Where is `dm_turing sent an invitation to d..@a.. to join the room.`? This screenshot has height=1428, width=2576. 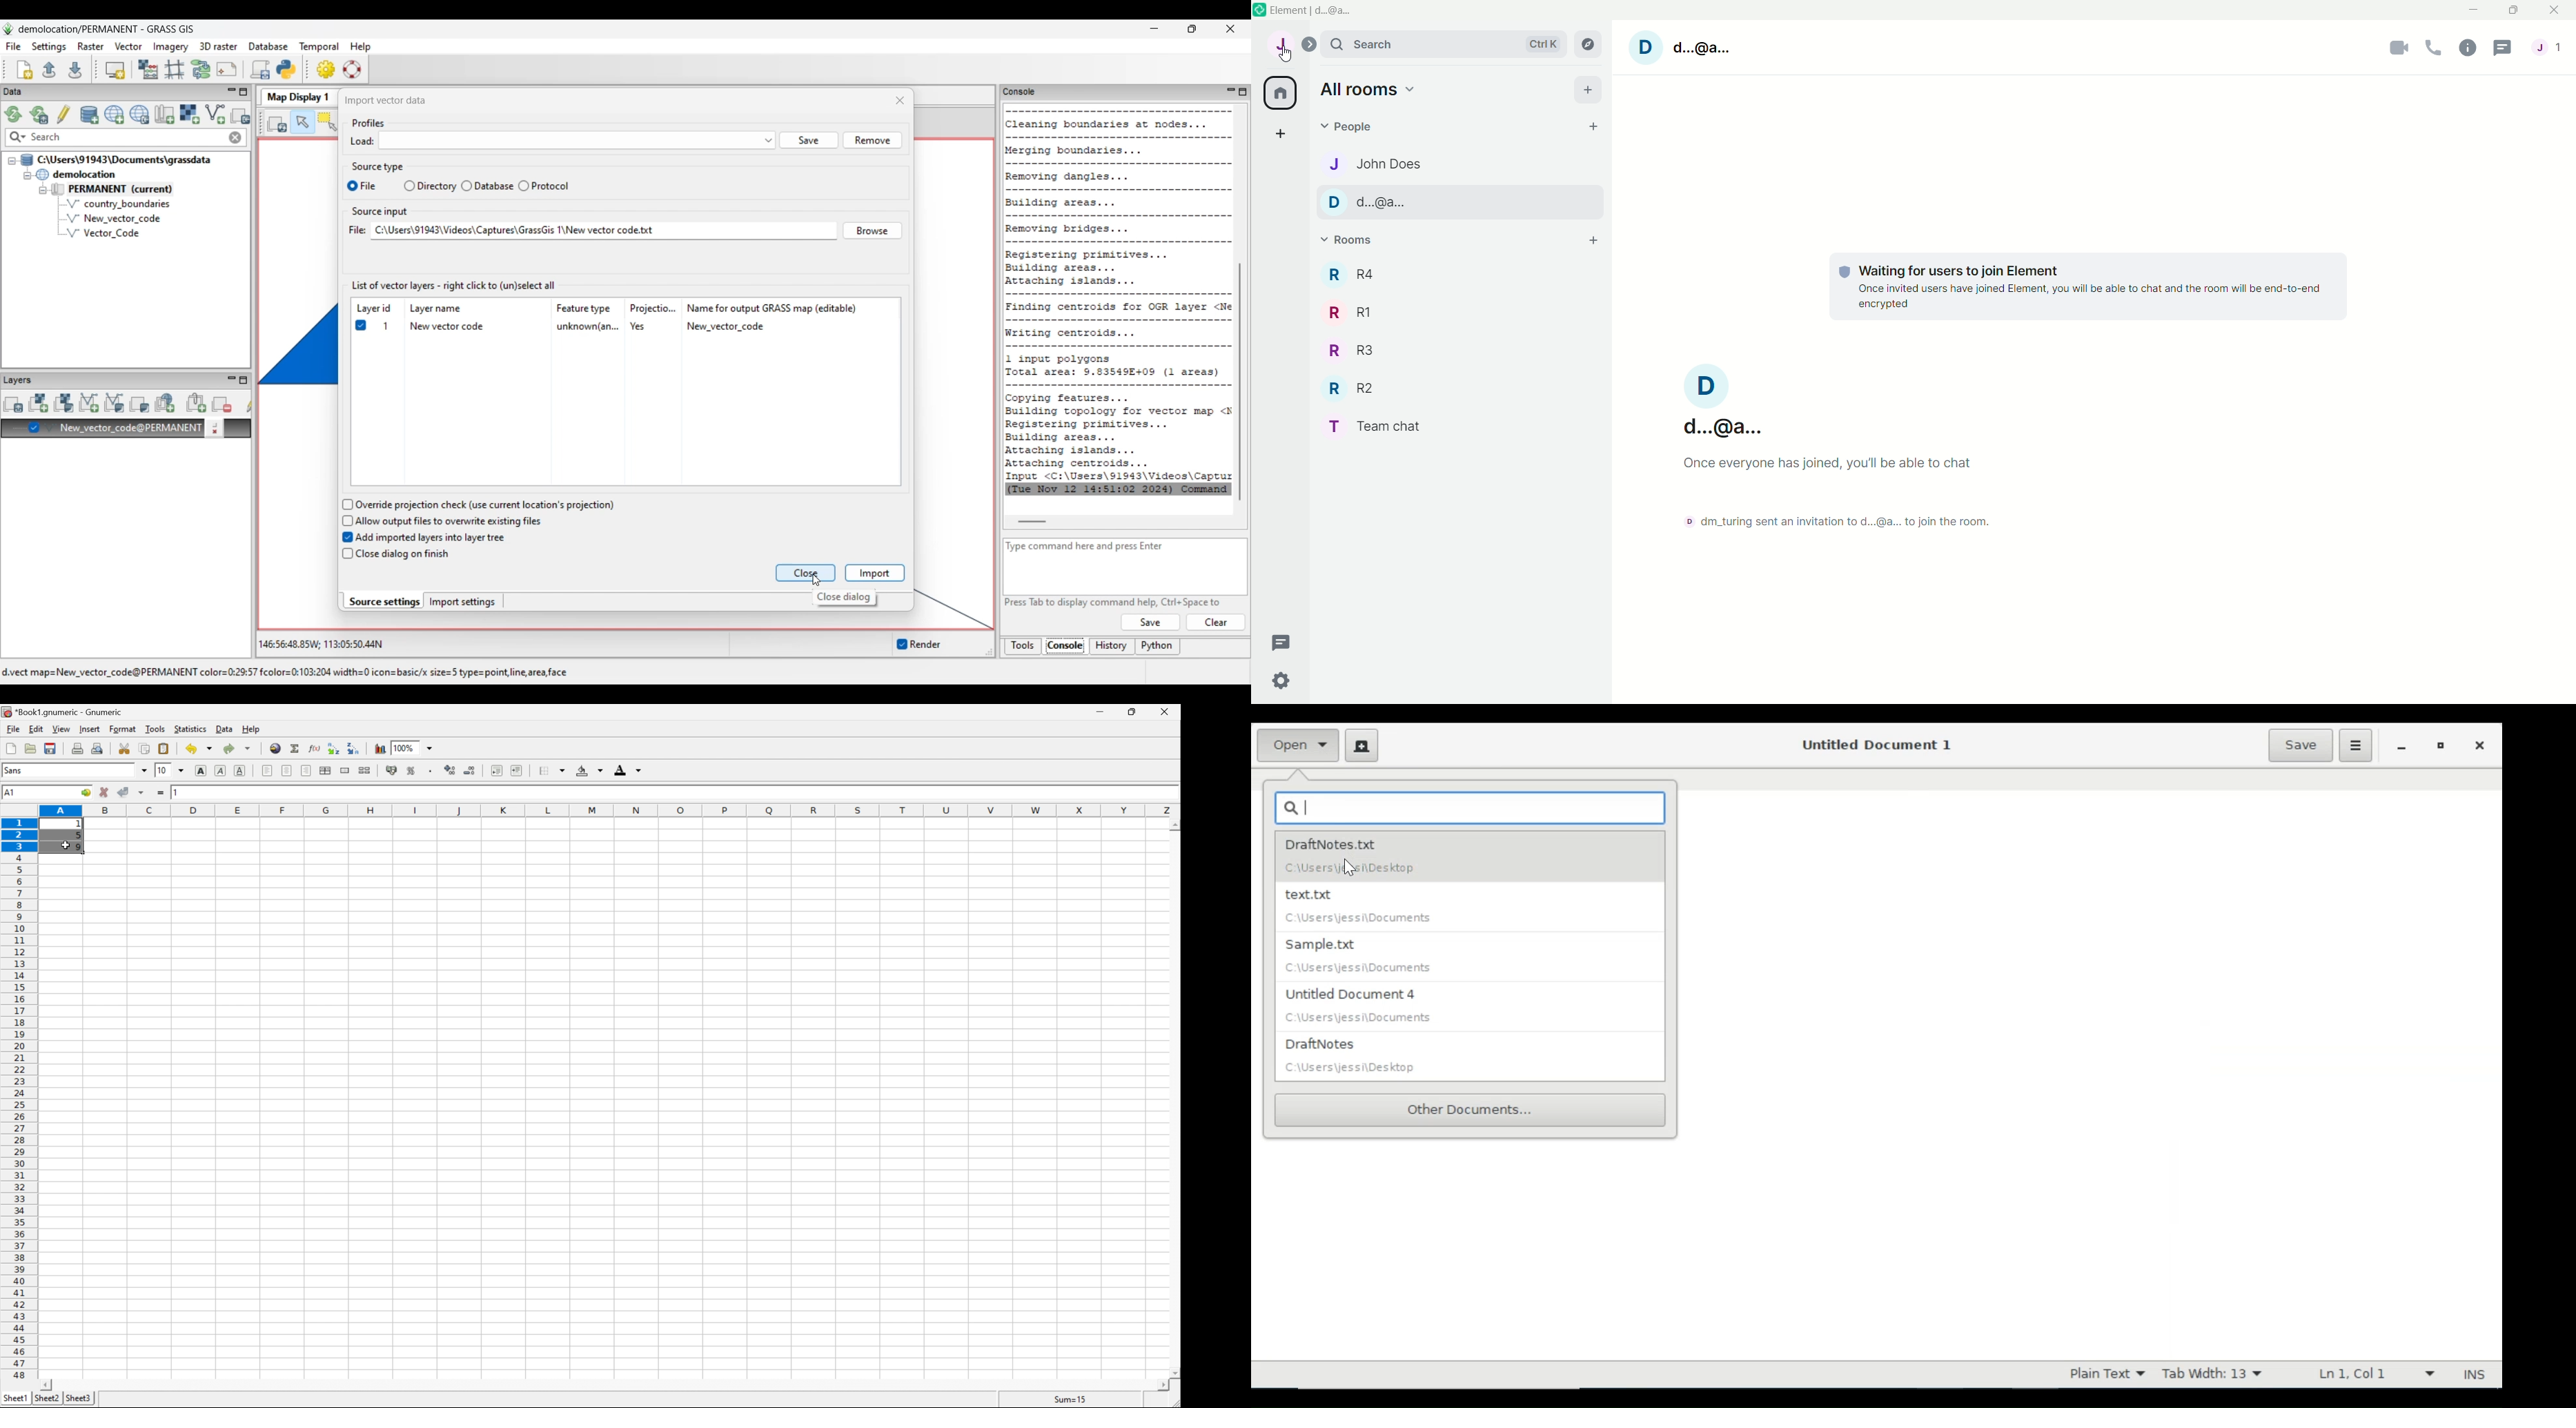 dm_turing sent an invitation to d..@a.. to join the room. is located at coordinates (1833, 520).